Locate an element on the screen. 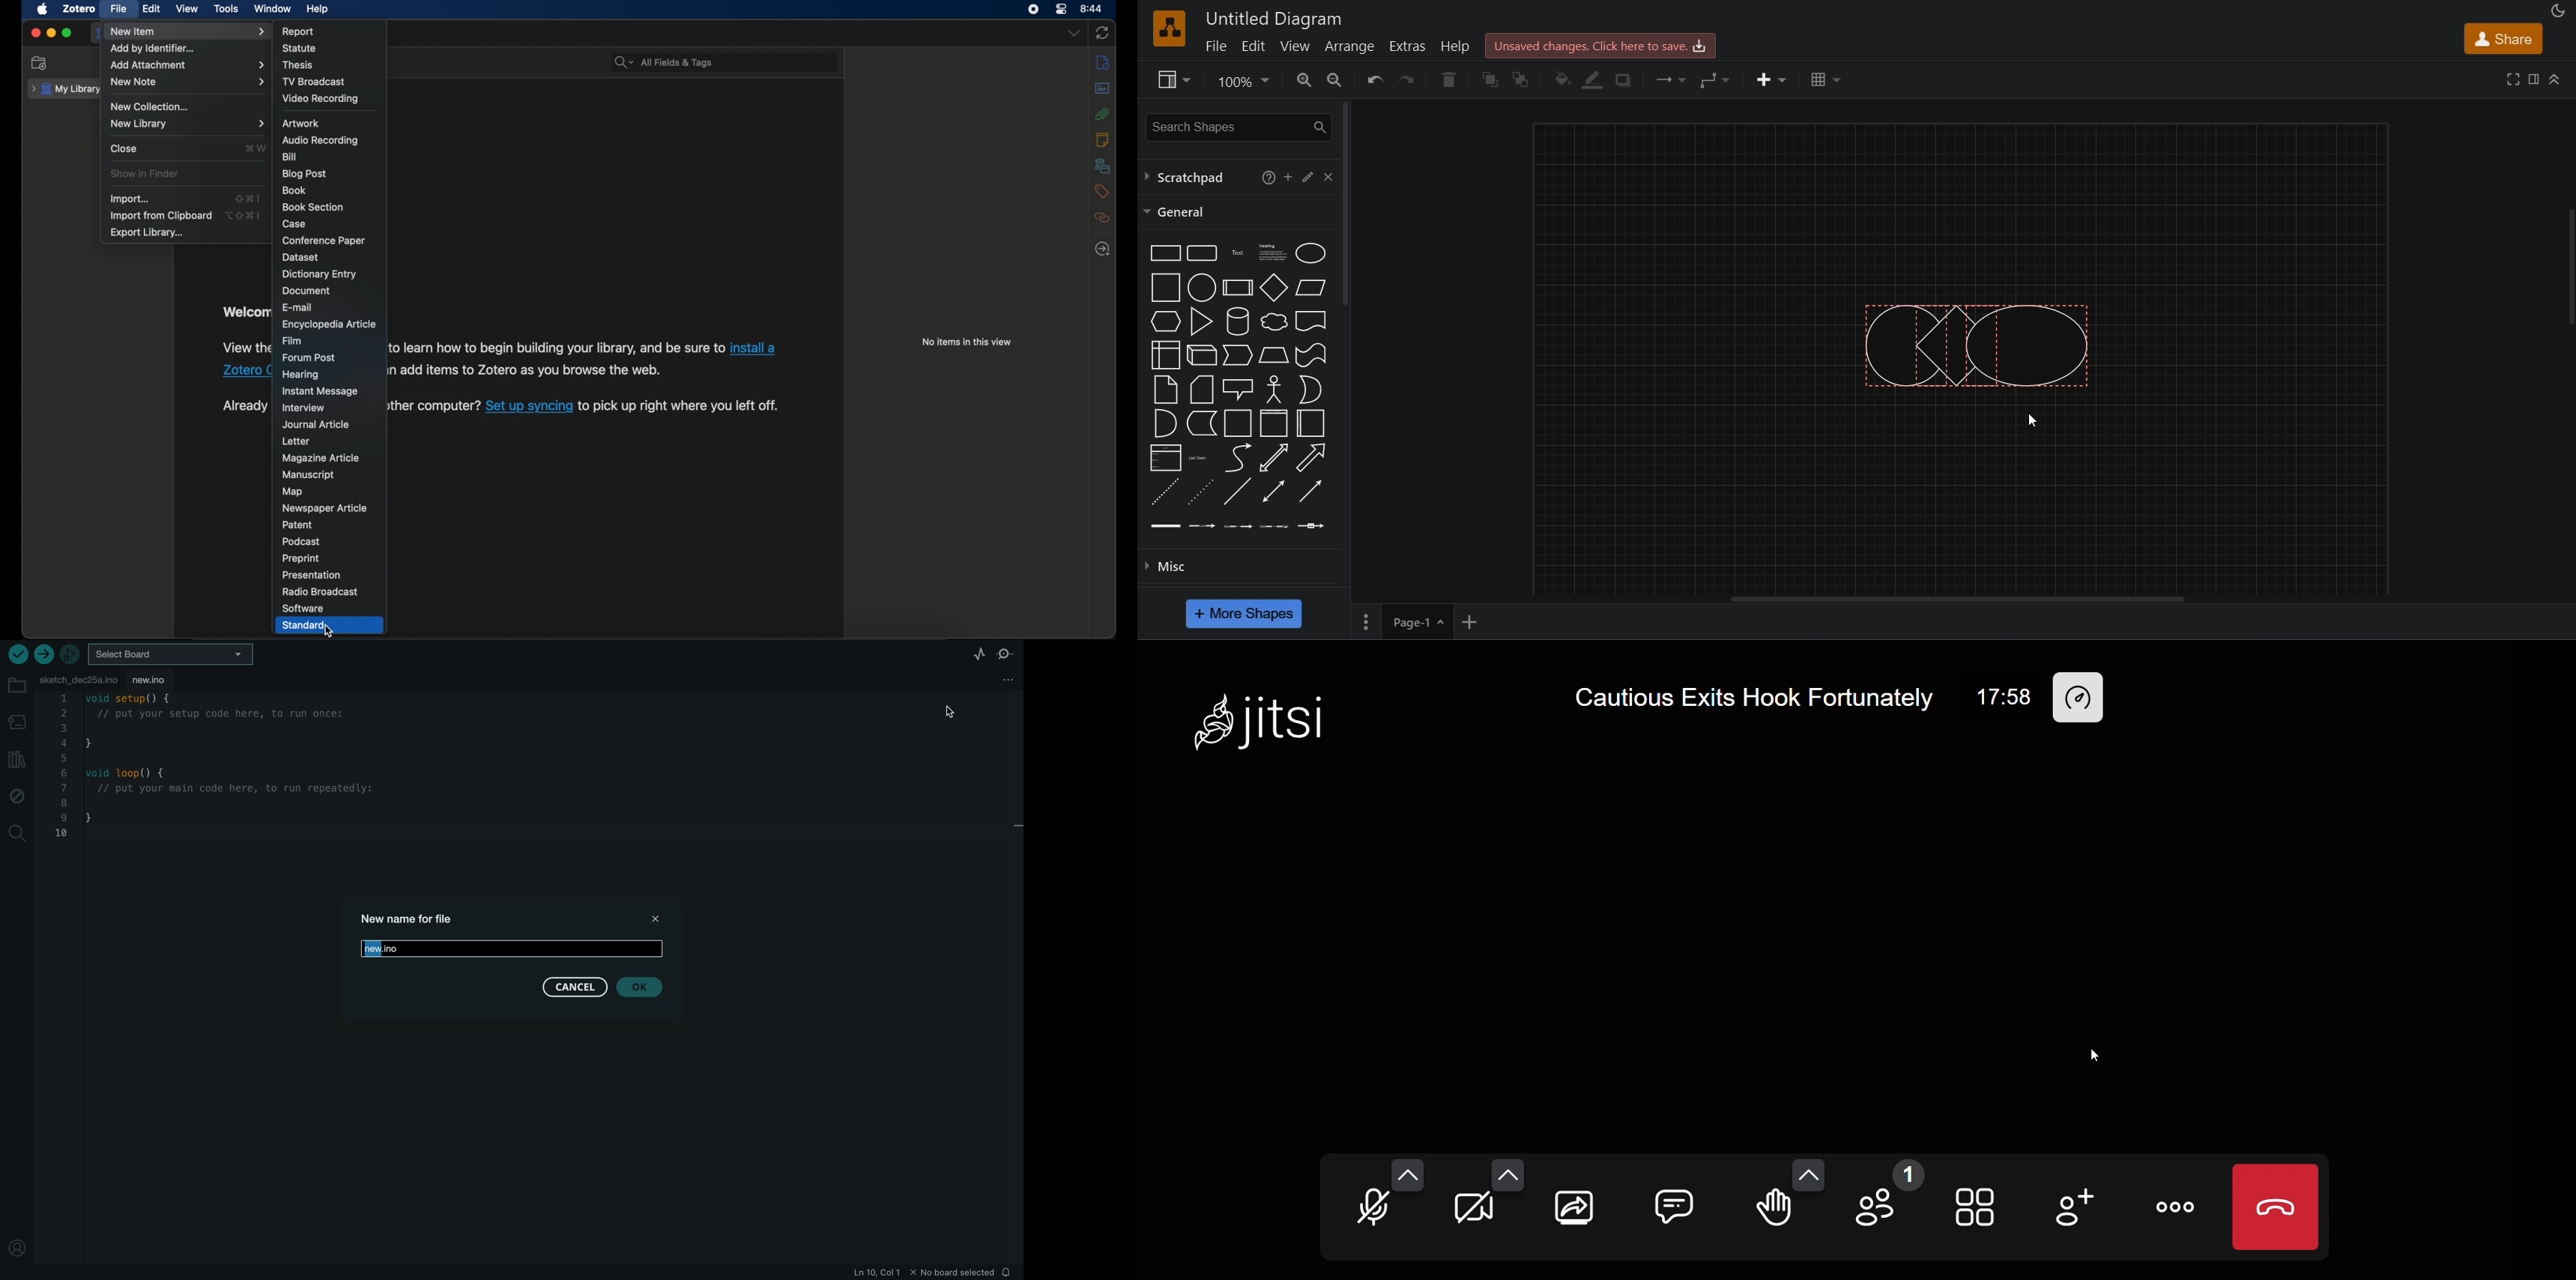 Image resolution: width=2576 pixels, height=1288 pixels. connector with label is located at coordinates (1203, 524).